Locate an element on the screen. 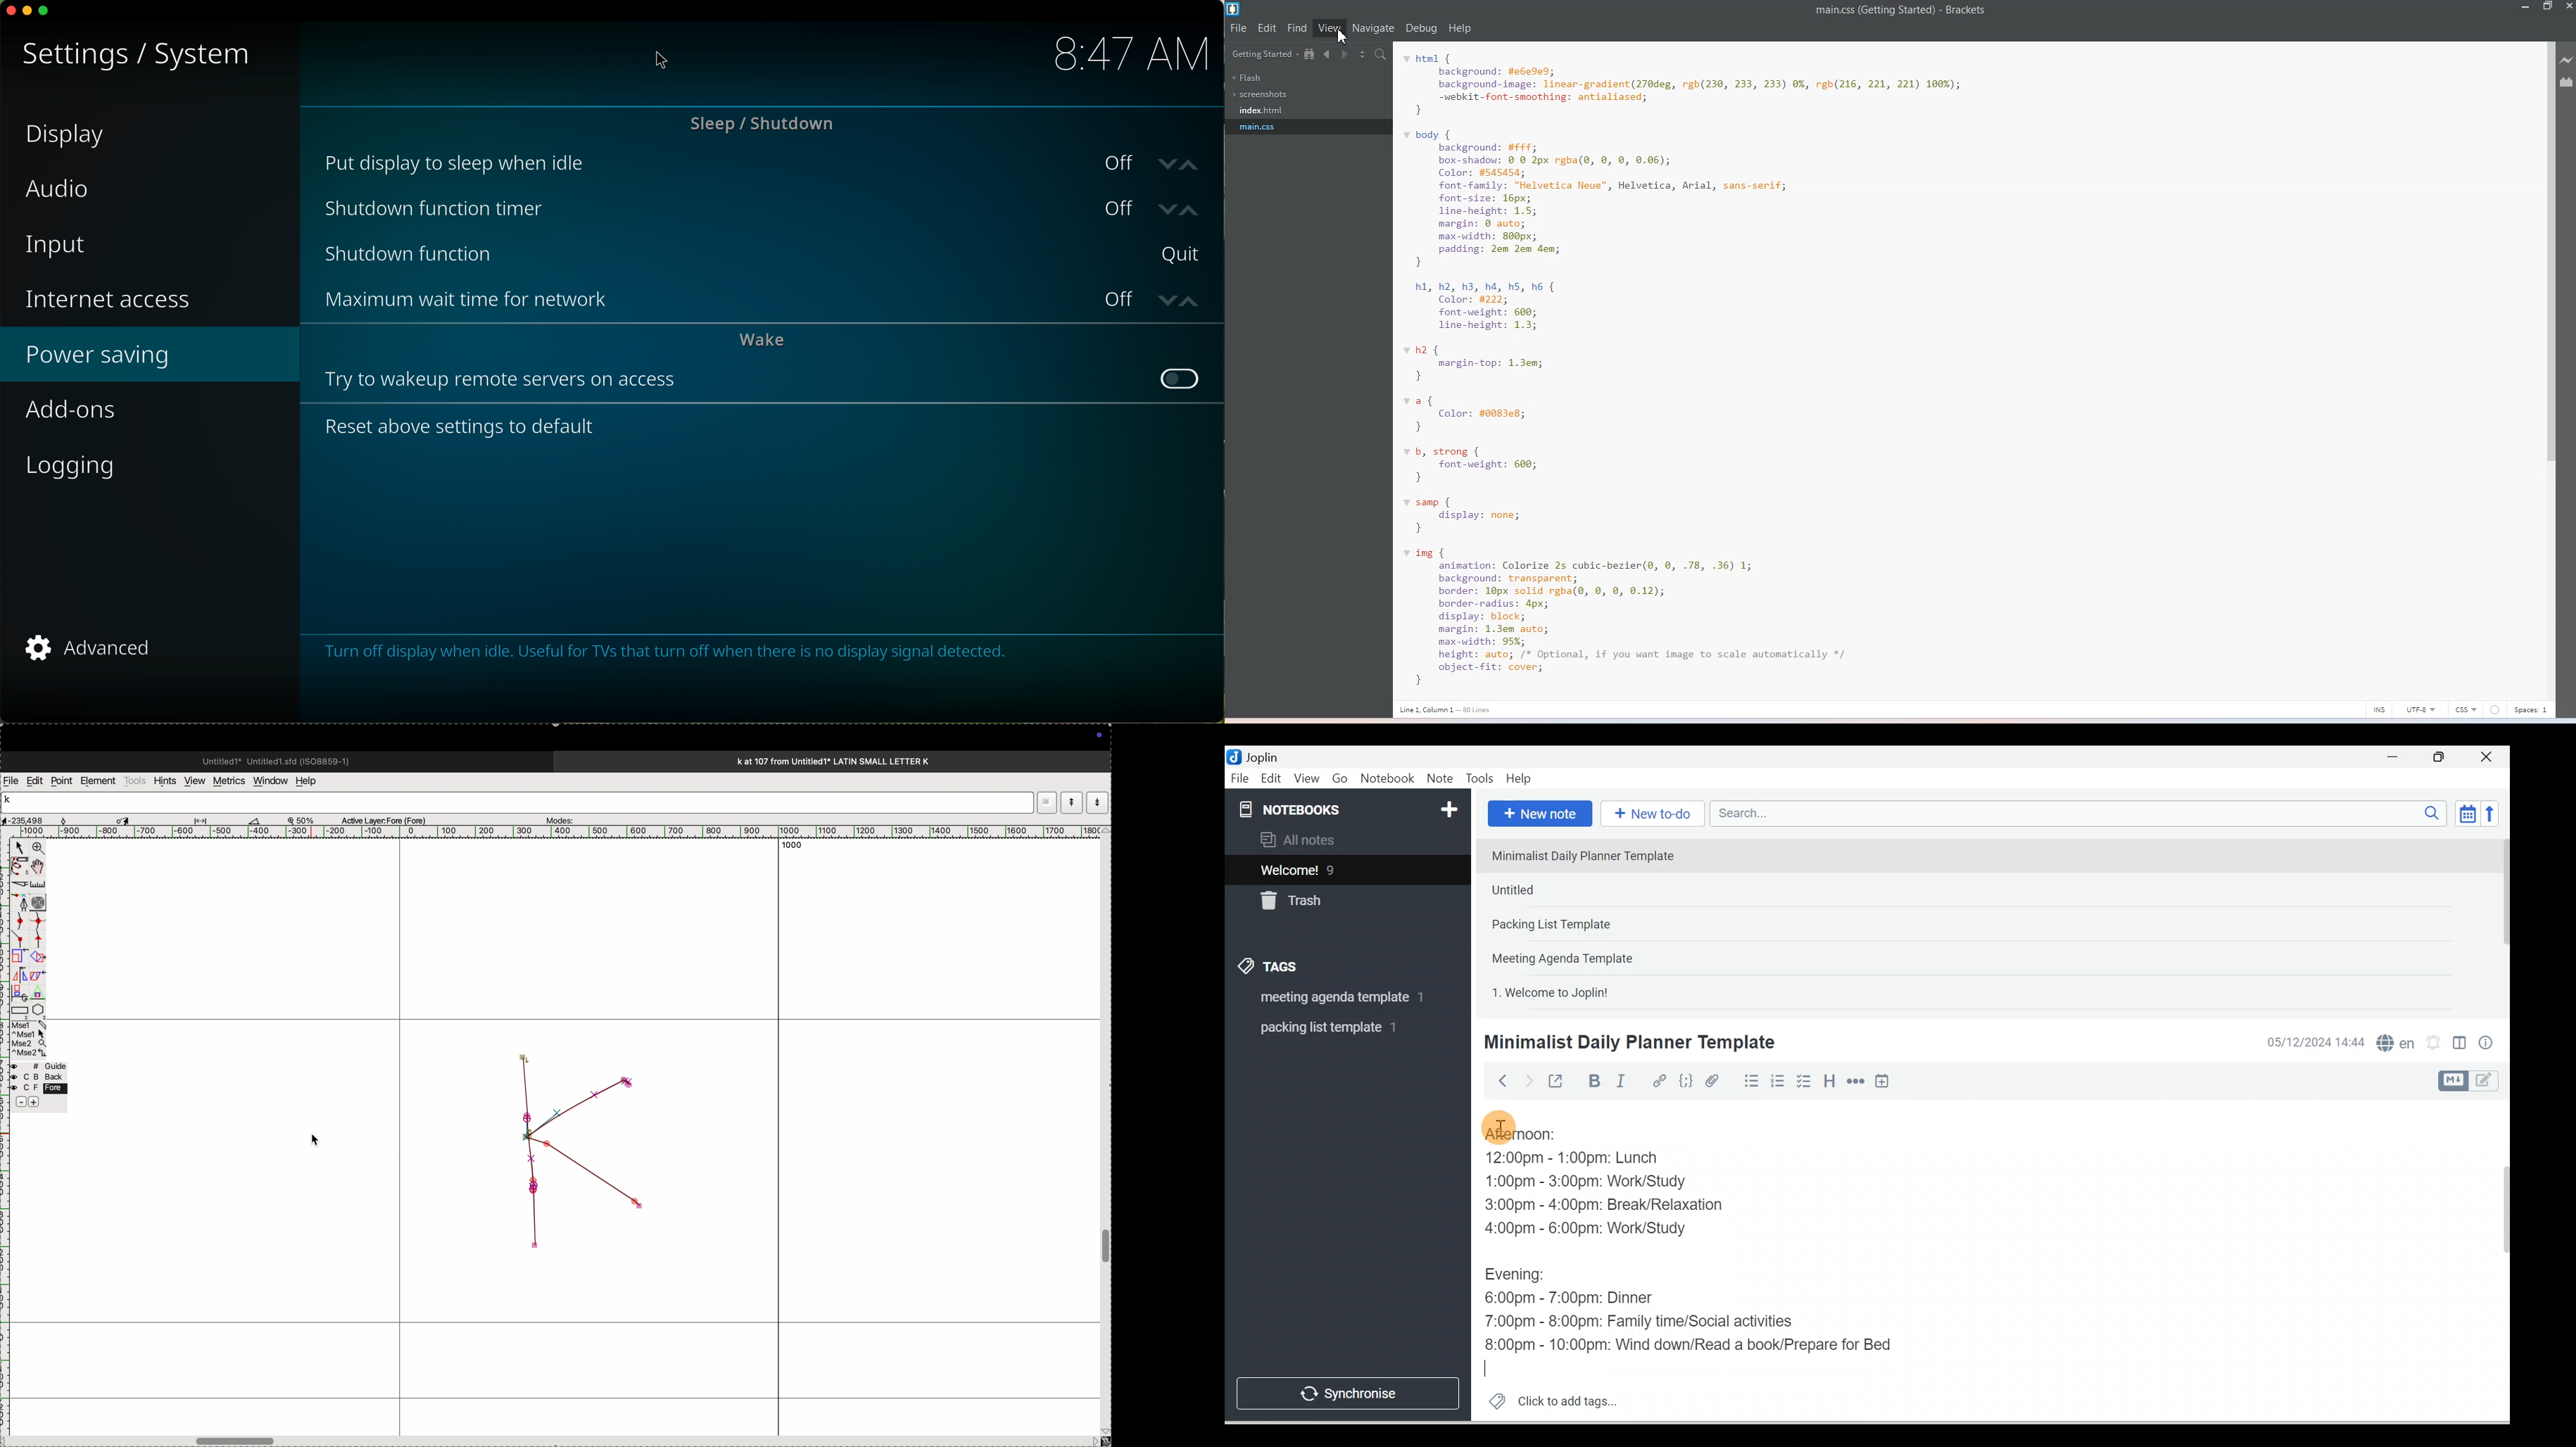  Minimalist Daily Planner Template is located at coordinates (1627, 1042).